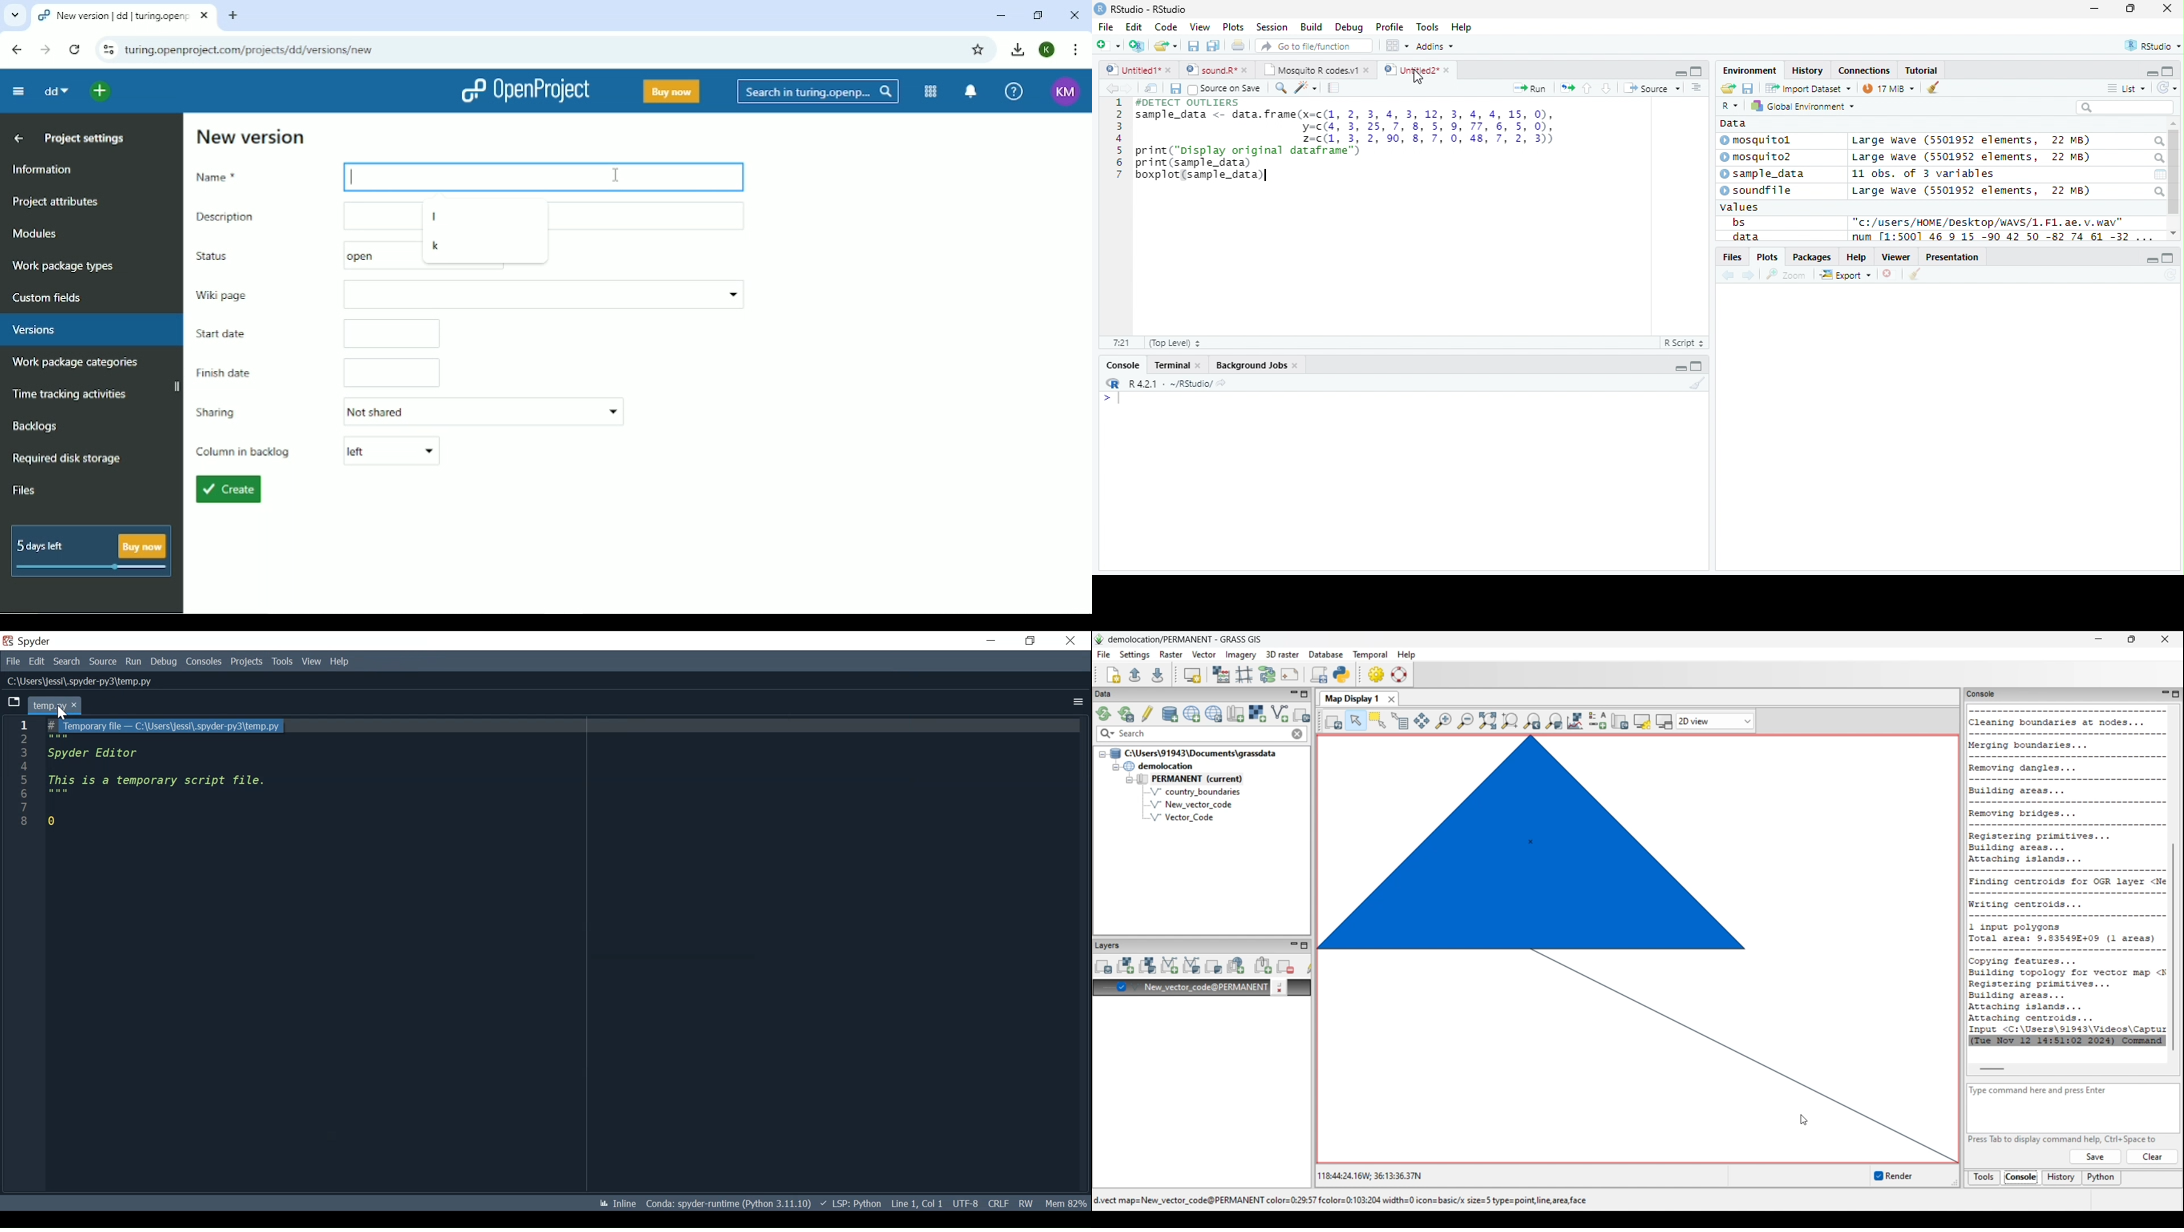 The width and height of the screenshot is (2184, 1232). What do you see at coordinates (1567, 88) in the screenshot?
I see `Re-run the previous code` at bounding box center [1567, 88].